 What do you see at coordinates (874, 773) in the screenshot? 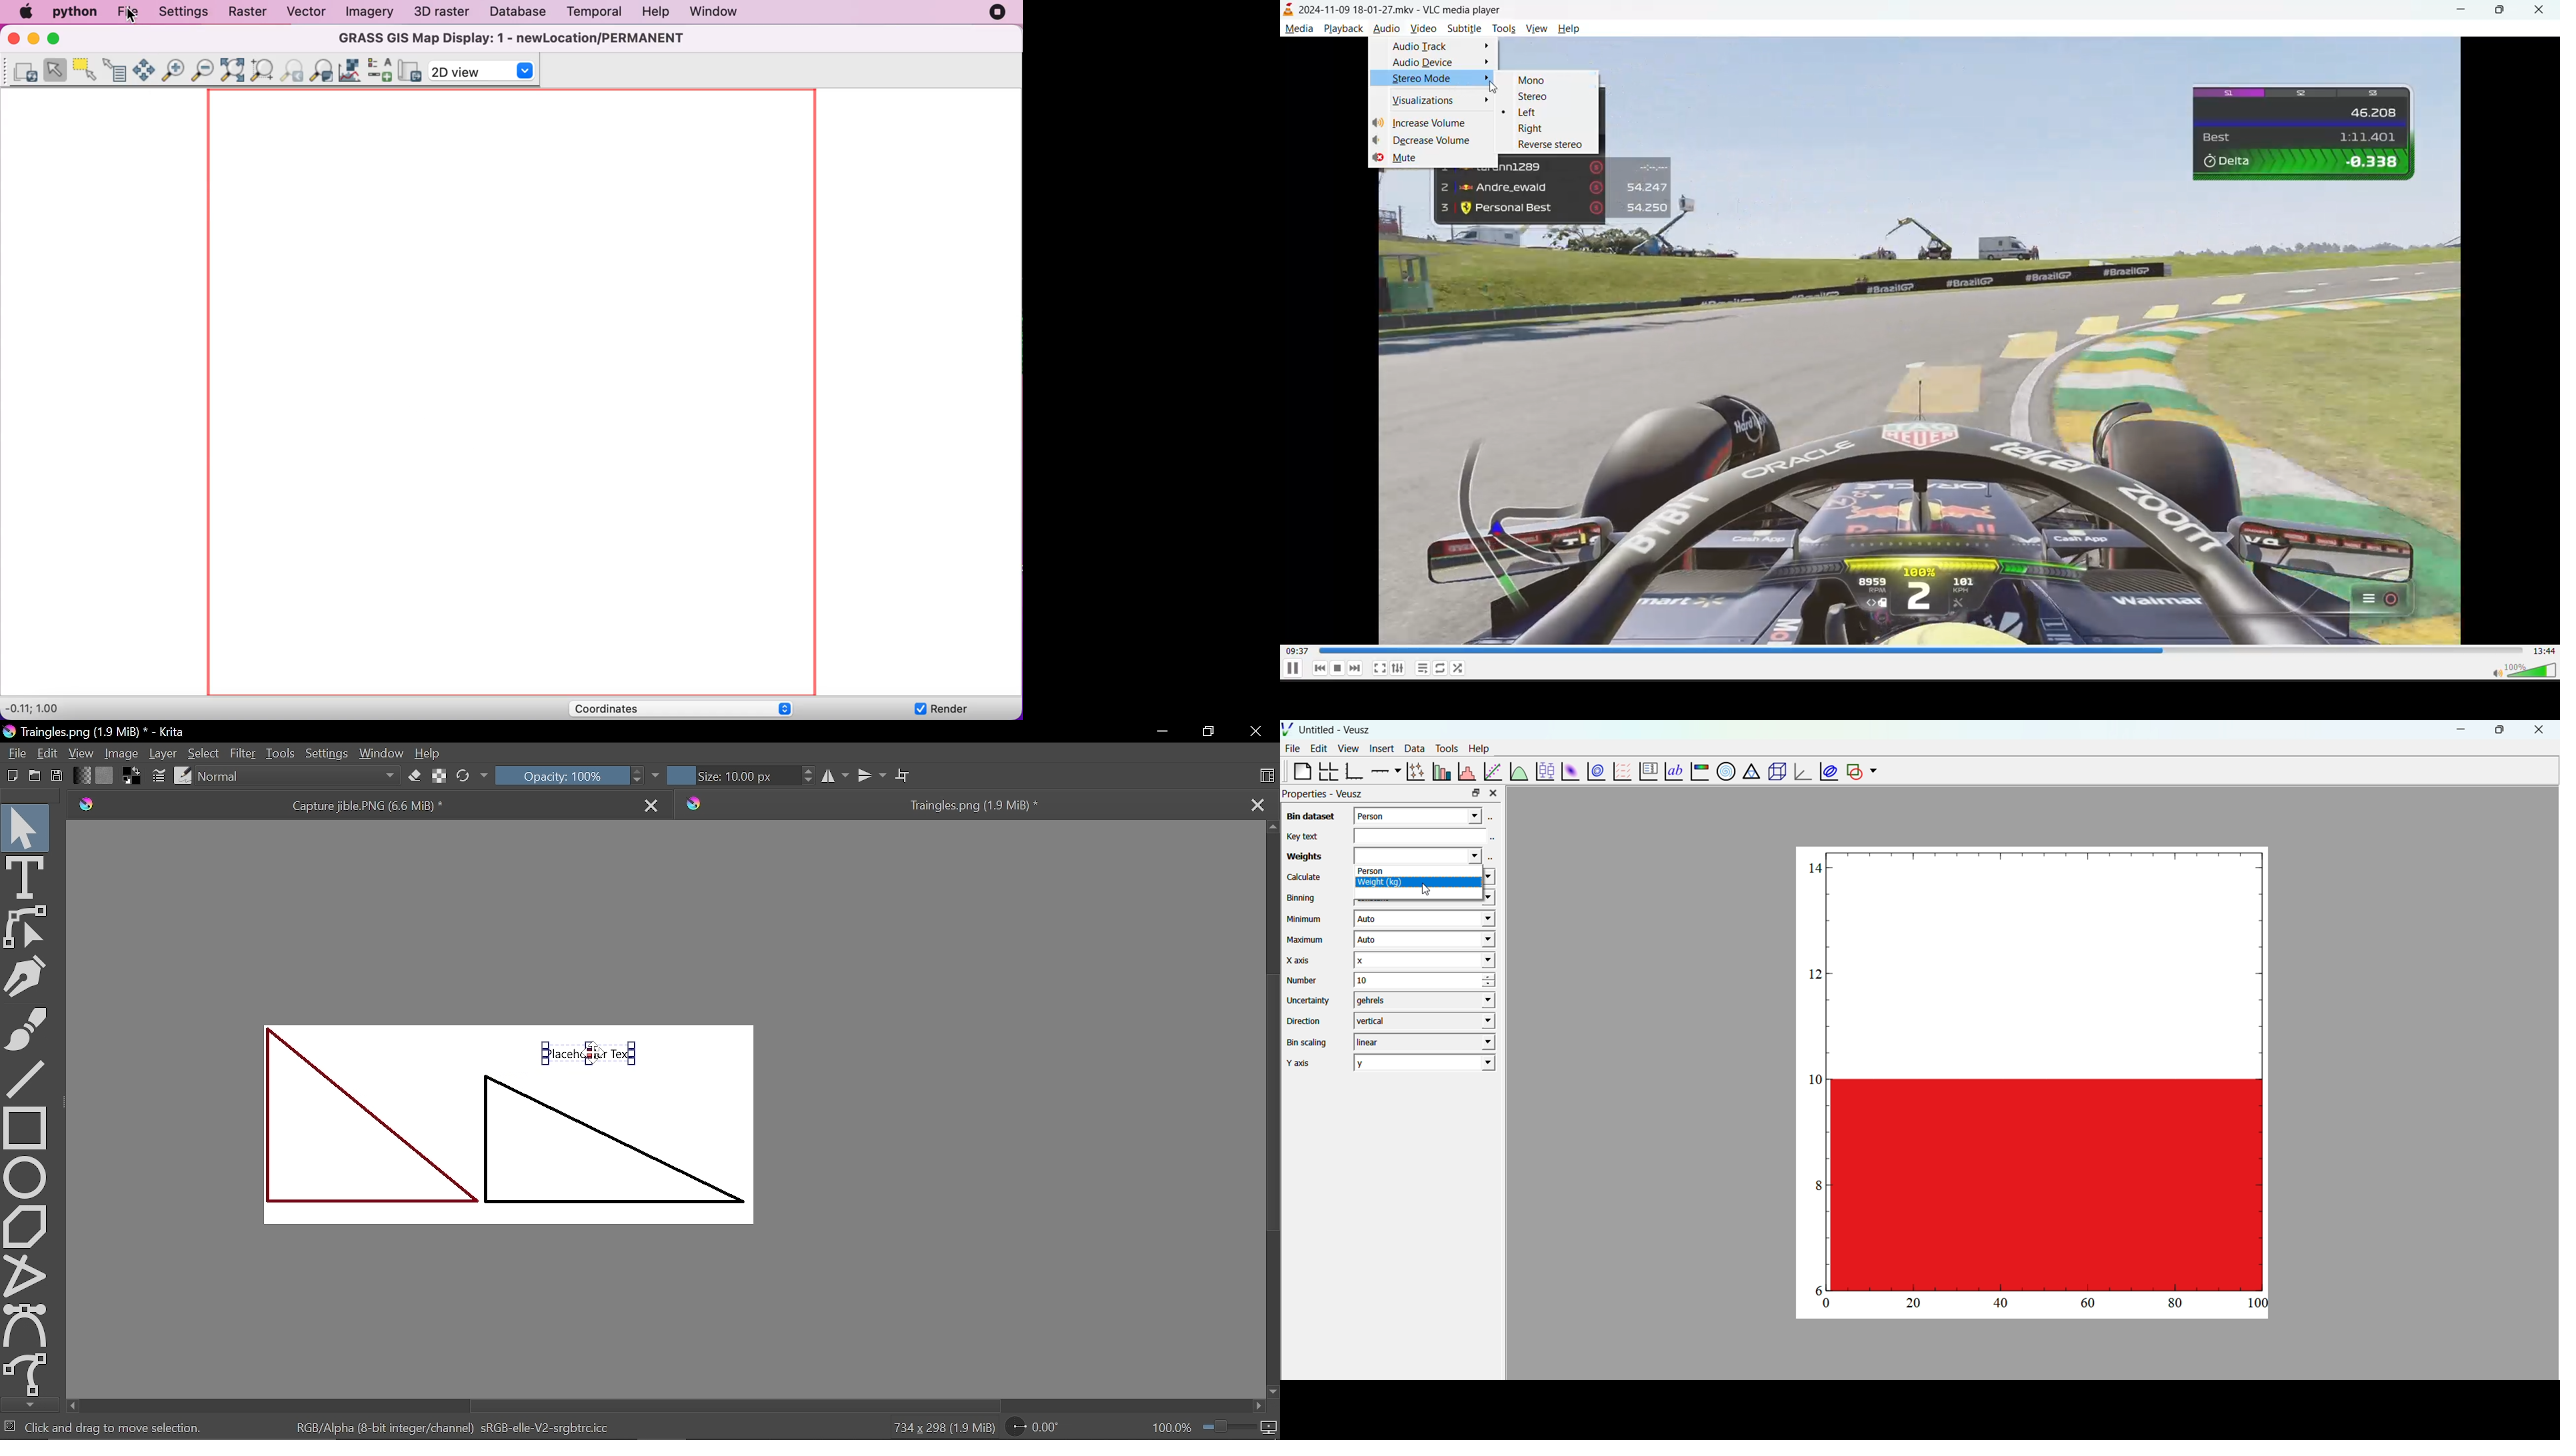
I see `Vertical mirror` at bounding box center [874, 773].